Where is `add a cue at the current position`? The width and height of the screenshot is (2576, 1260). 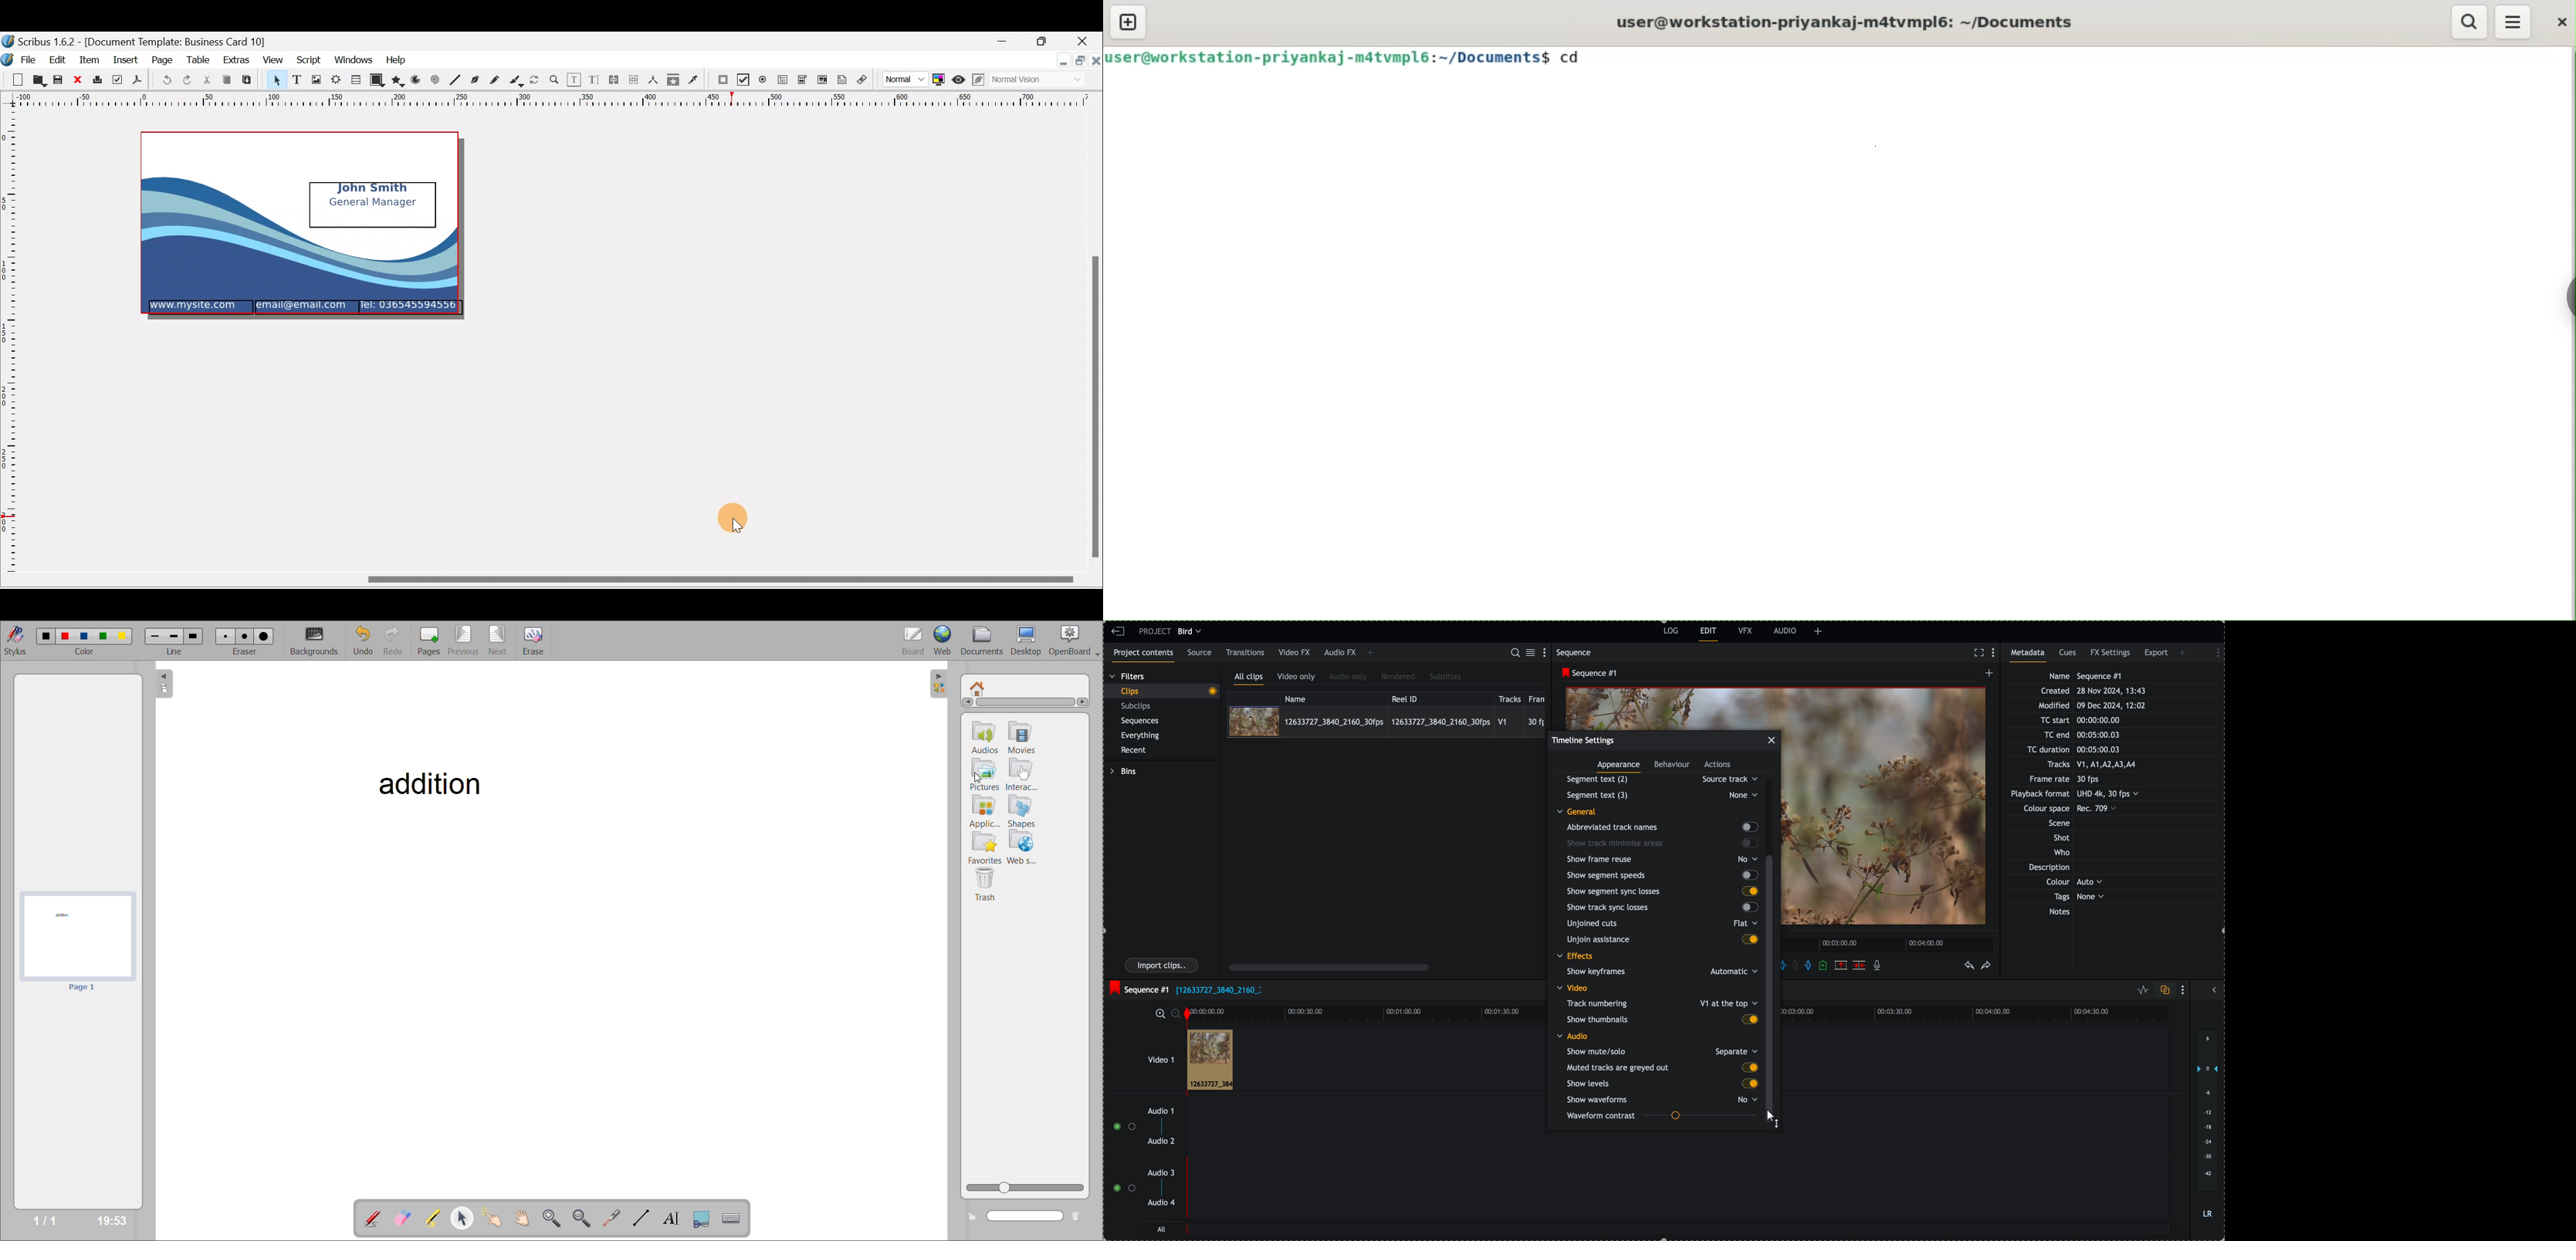
add a cue at the current position is located at coordinates (1824, 966).